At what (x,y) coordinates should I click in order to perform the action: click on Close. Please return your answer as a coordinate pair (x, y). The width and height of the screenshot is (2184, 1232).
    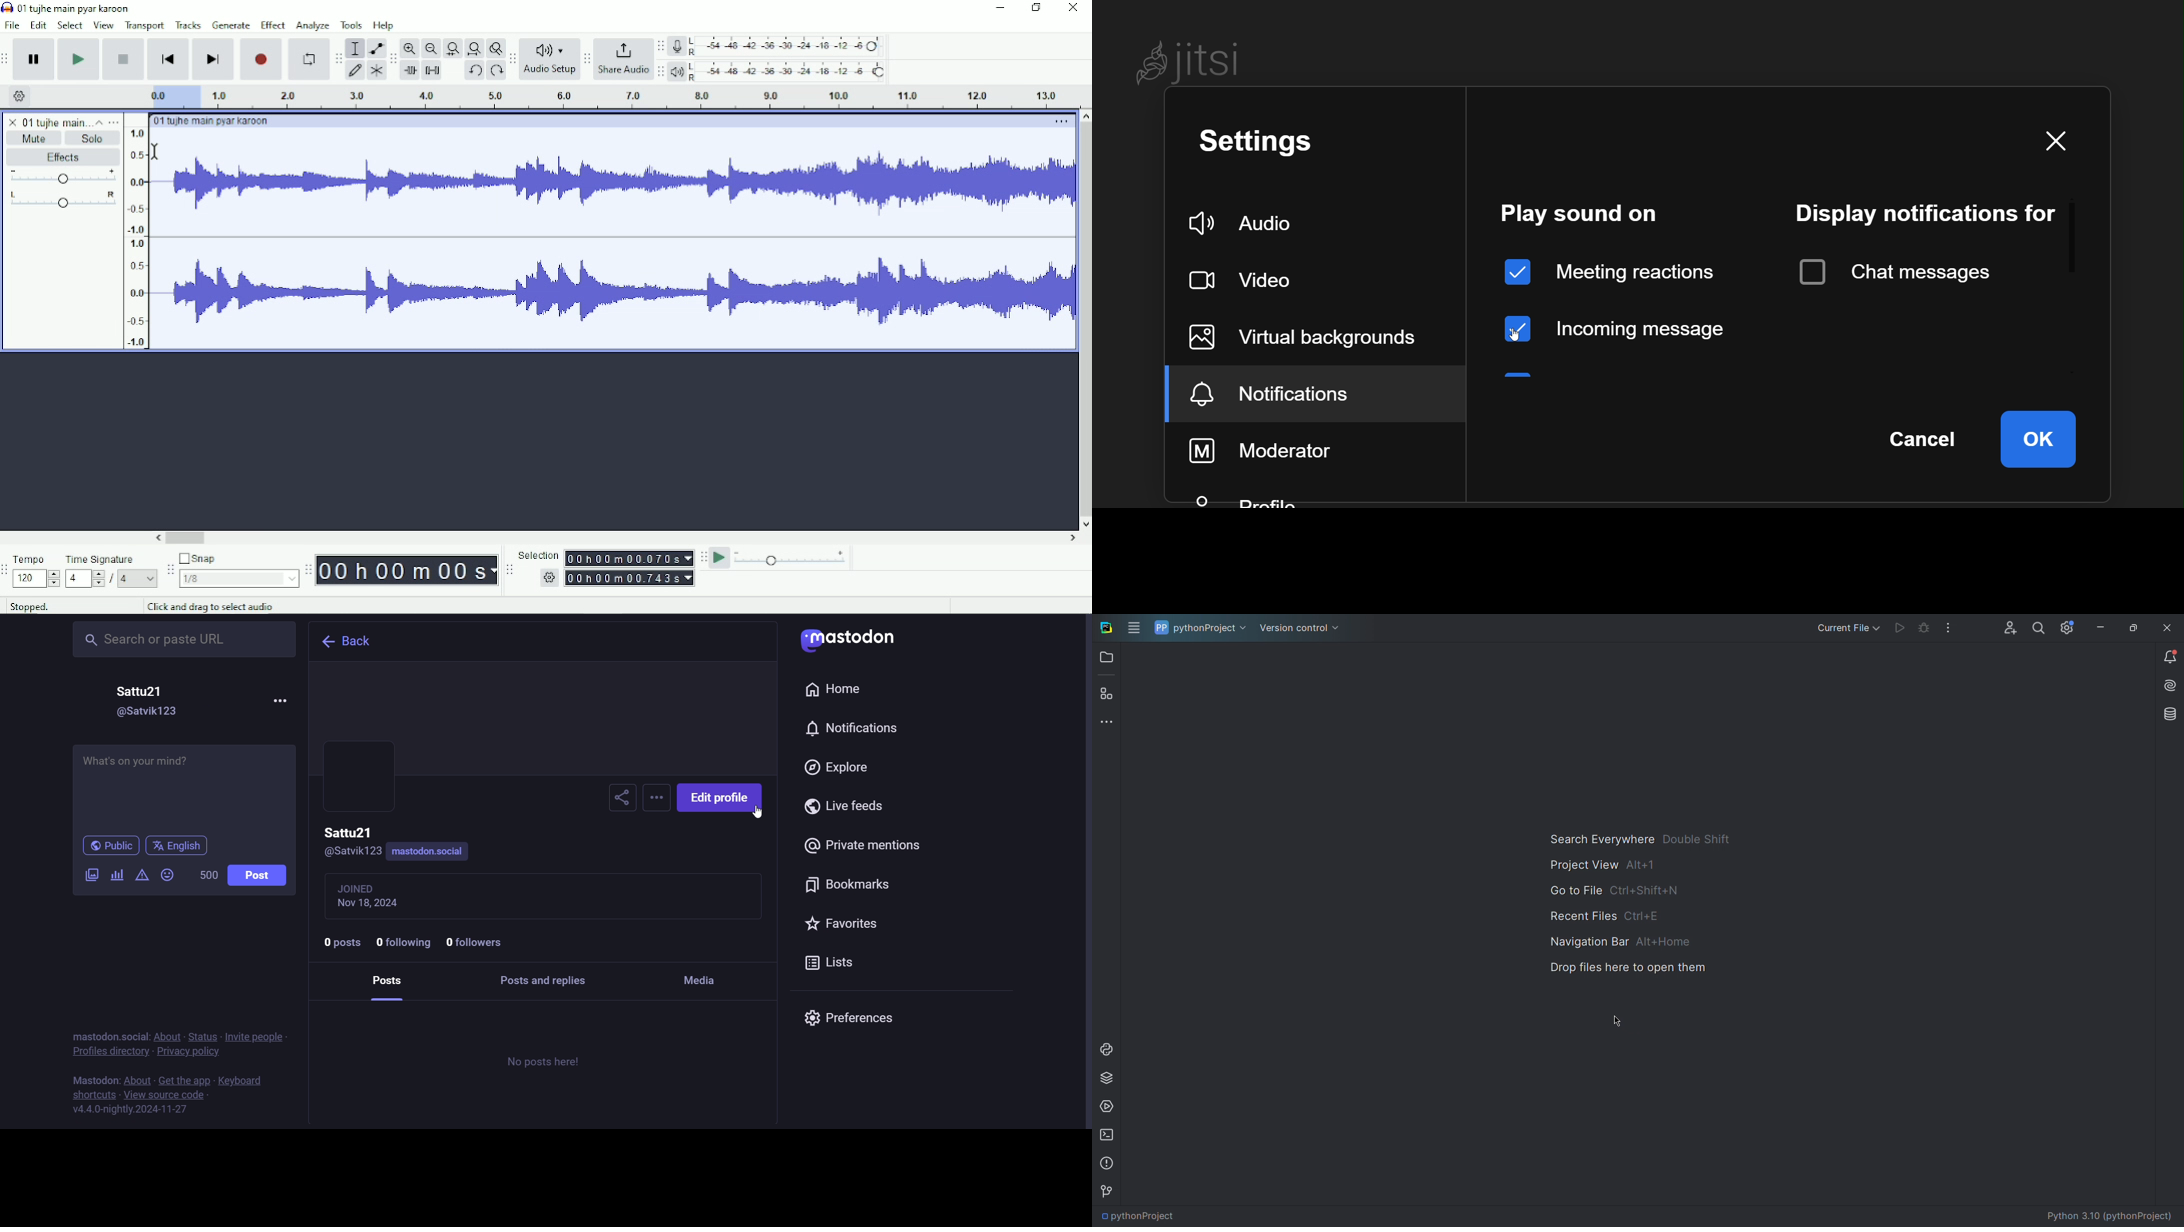
    Looking at the image, I should click on (1072, 9).